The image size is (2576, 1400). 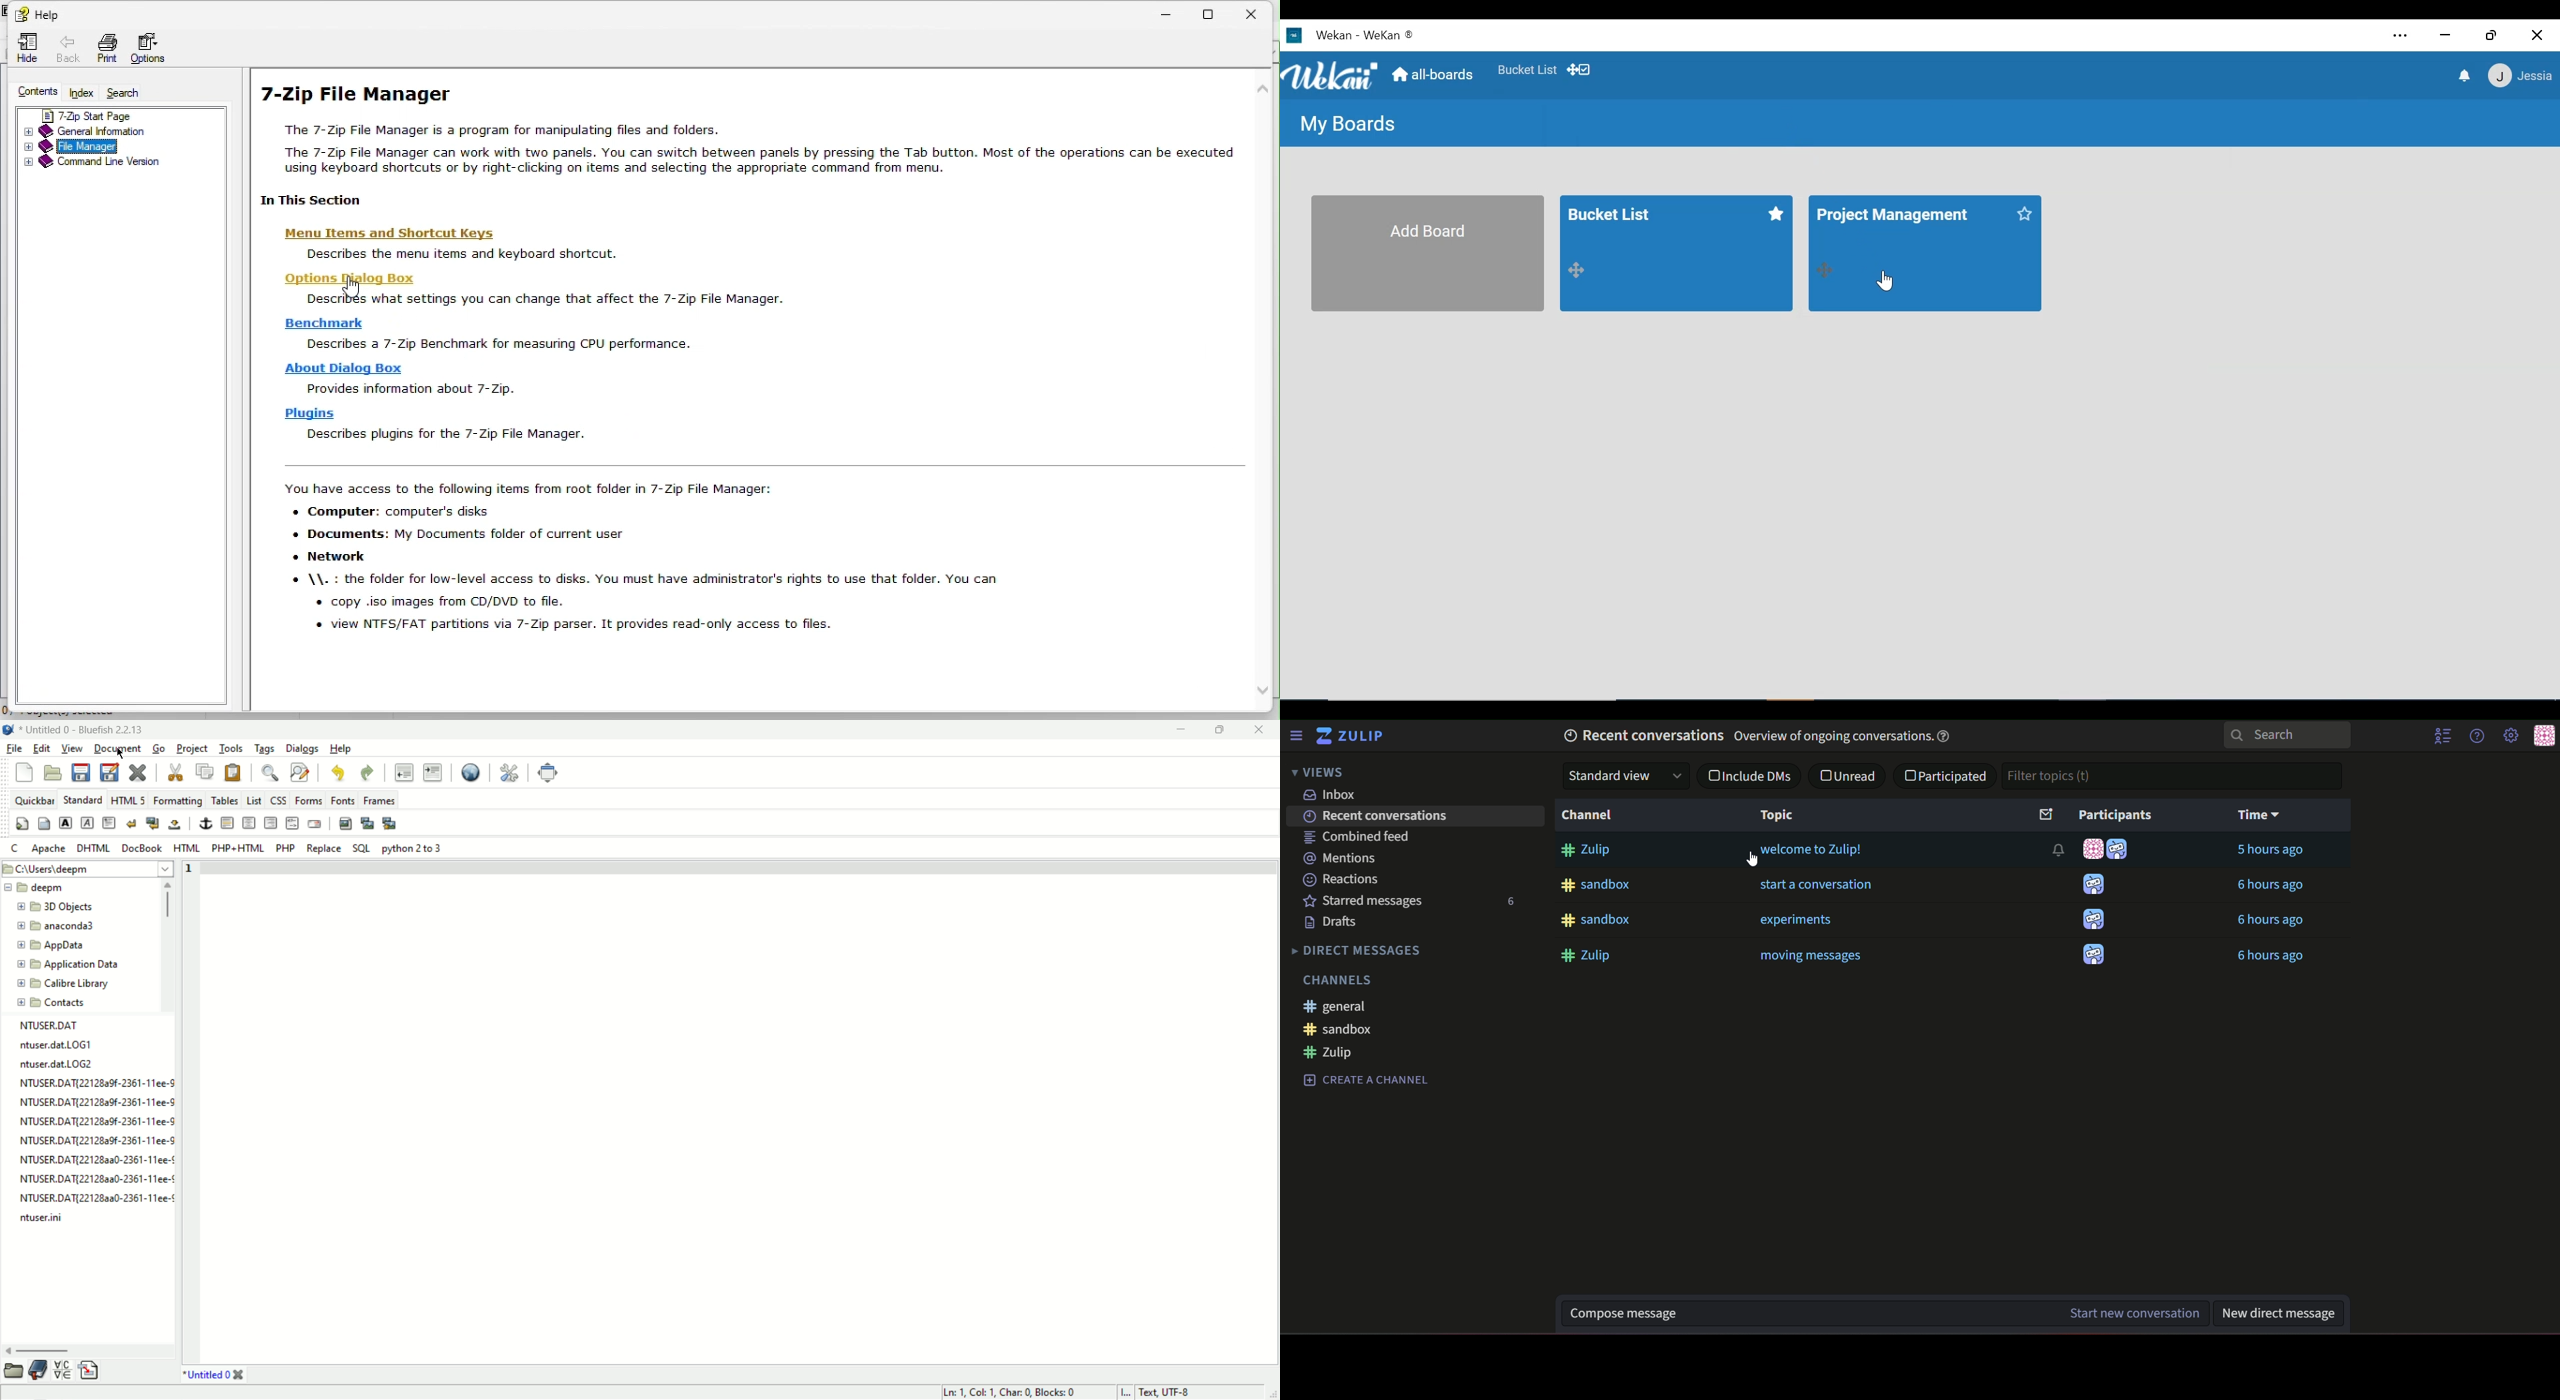 What do you see at coordinates (94, 848) in the screenshot?
I see `DHTML` at bounding box center [94, 848].